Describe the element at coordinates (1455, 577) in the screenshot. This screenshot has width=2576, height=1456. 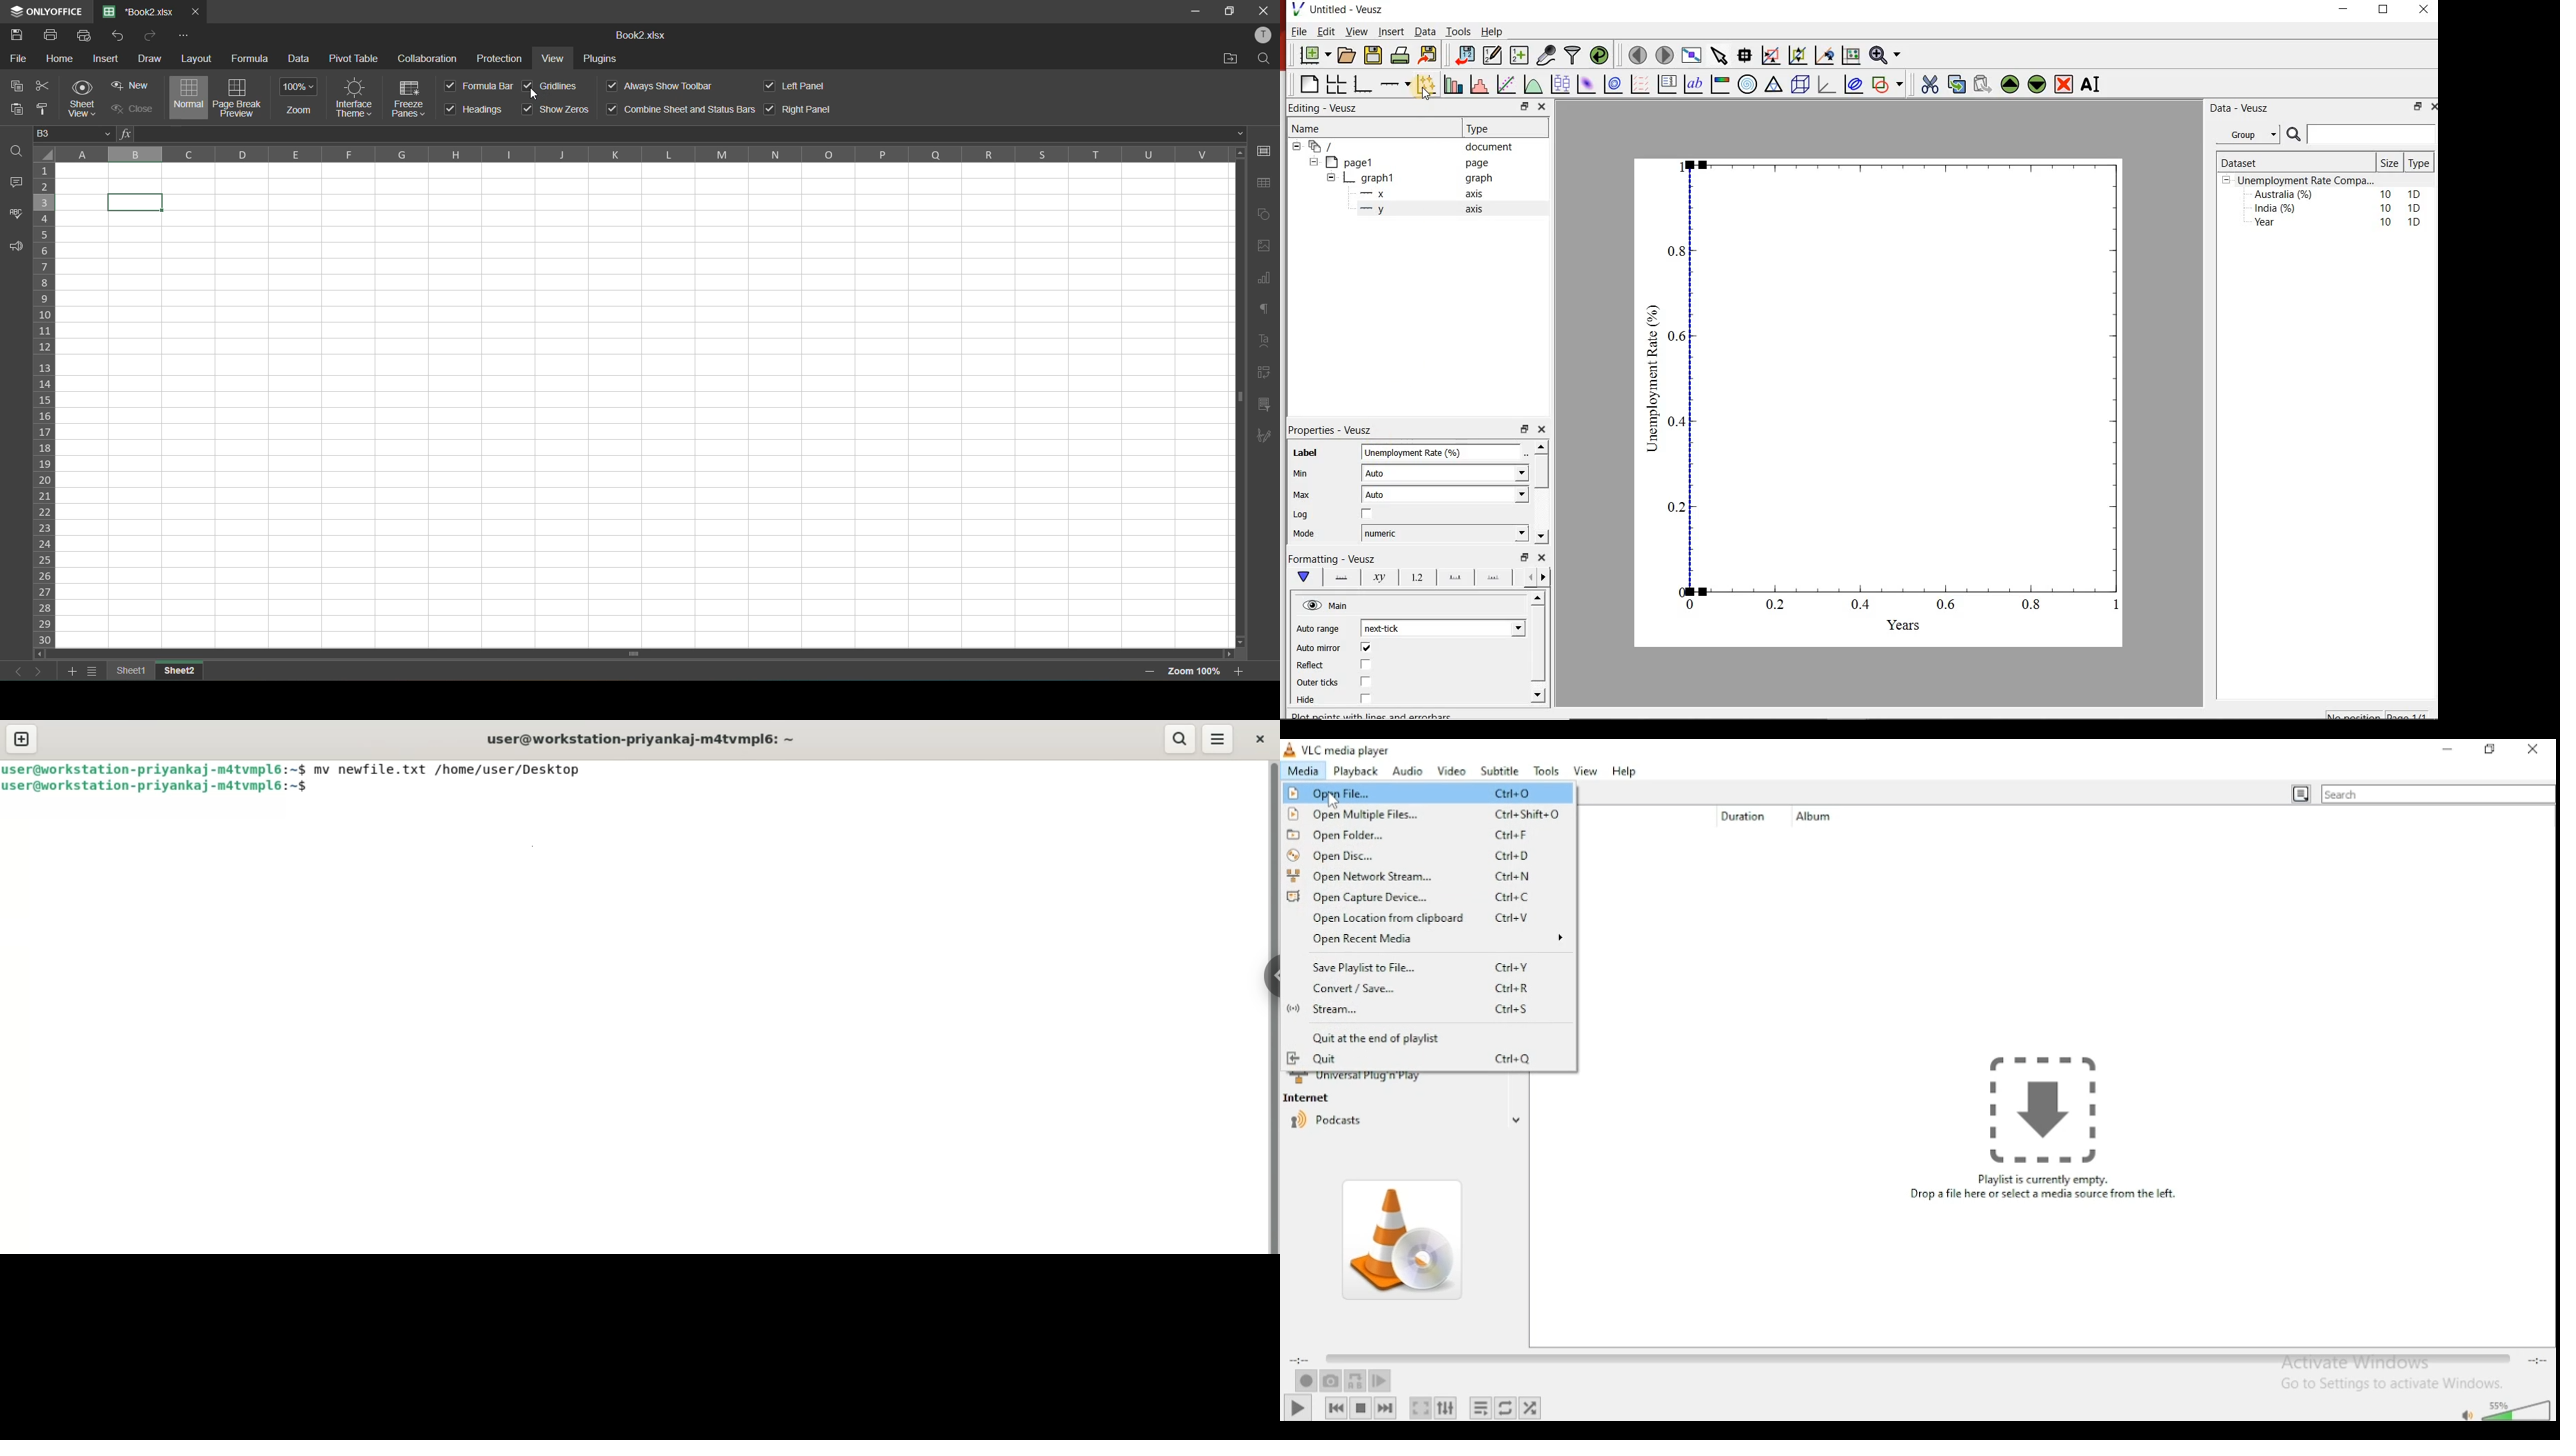
I see `major tick` at that location.